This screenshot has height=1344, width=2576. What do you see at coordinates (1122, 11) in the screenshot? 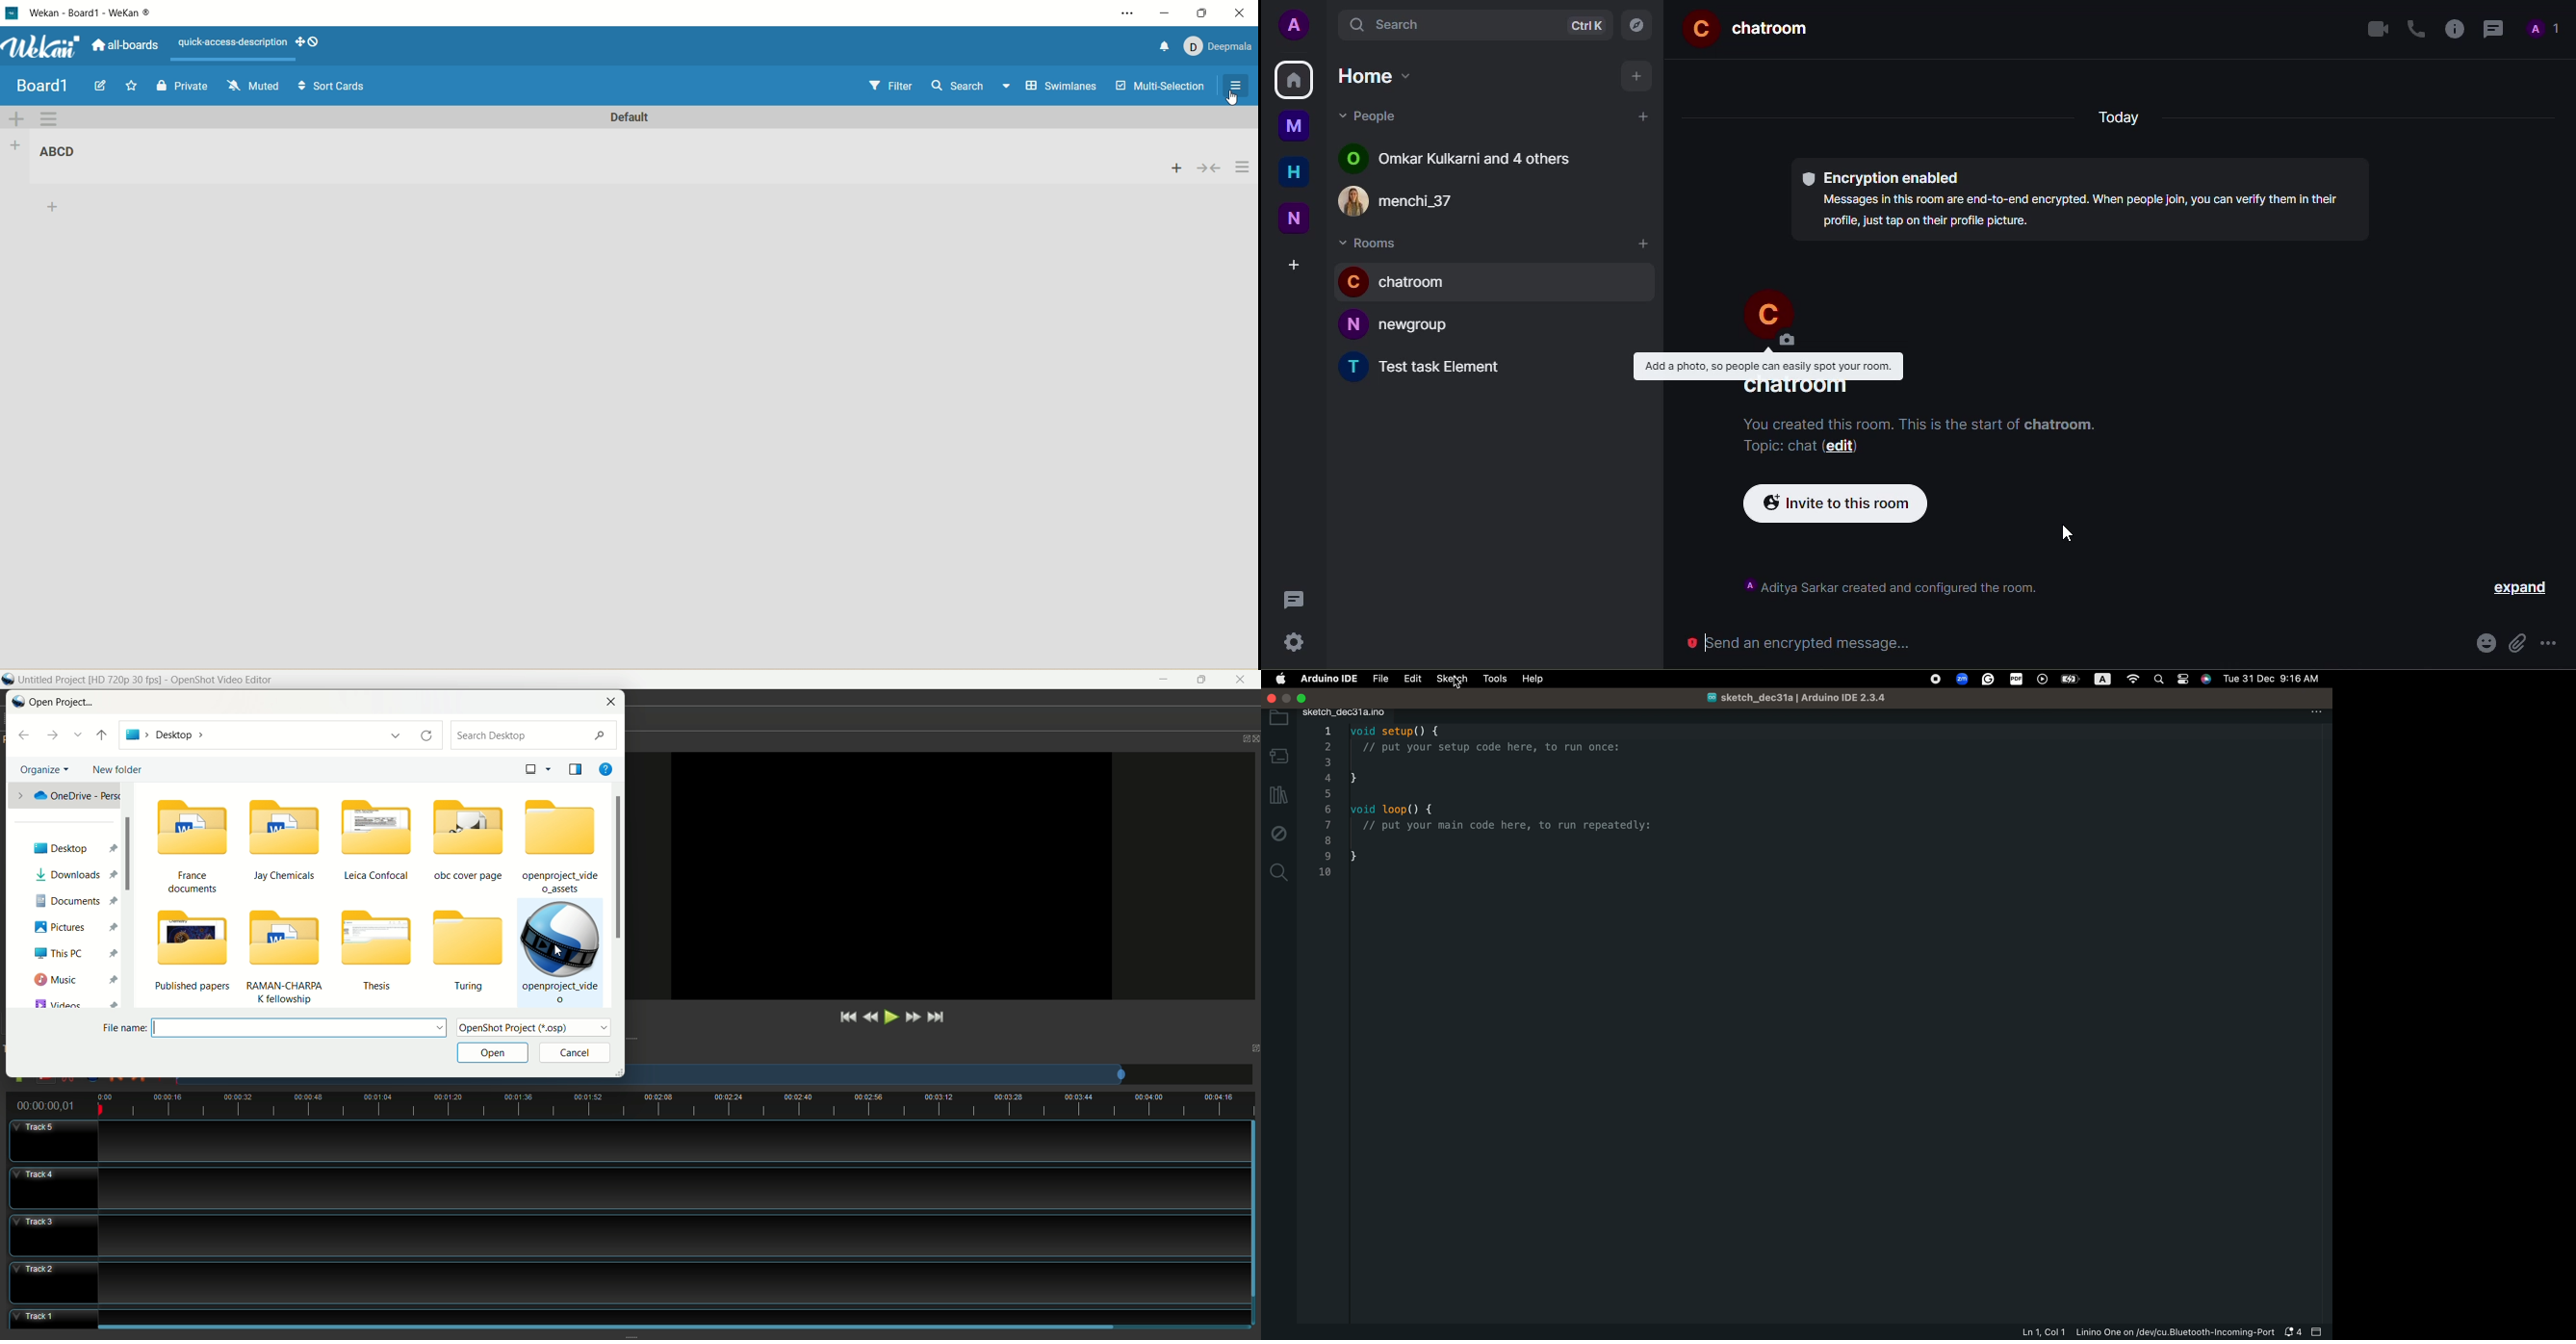
I see `setting and more` at bounding box center [1122, 11].